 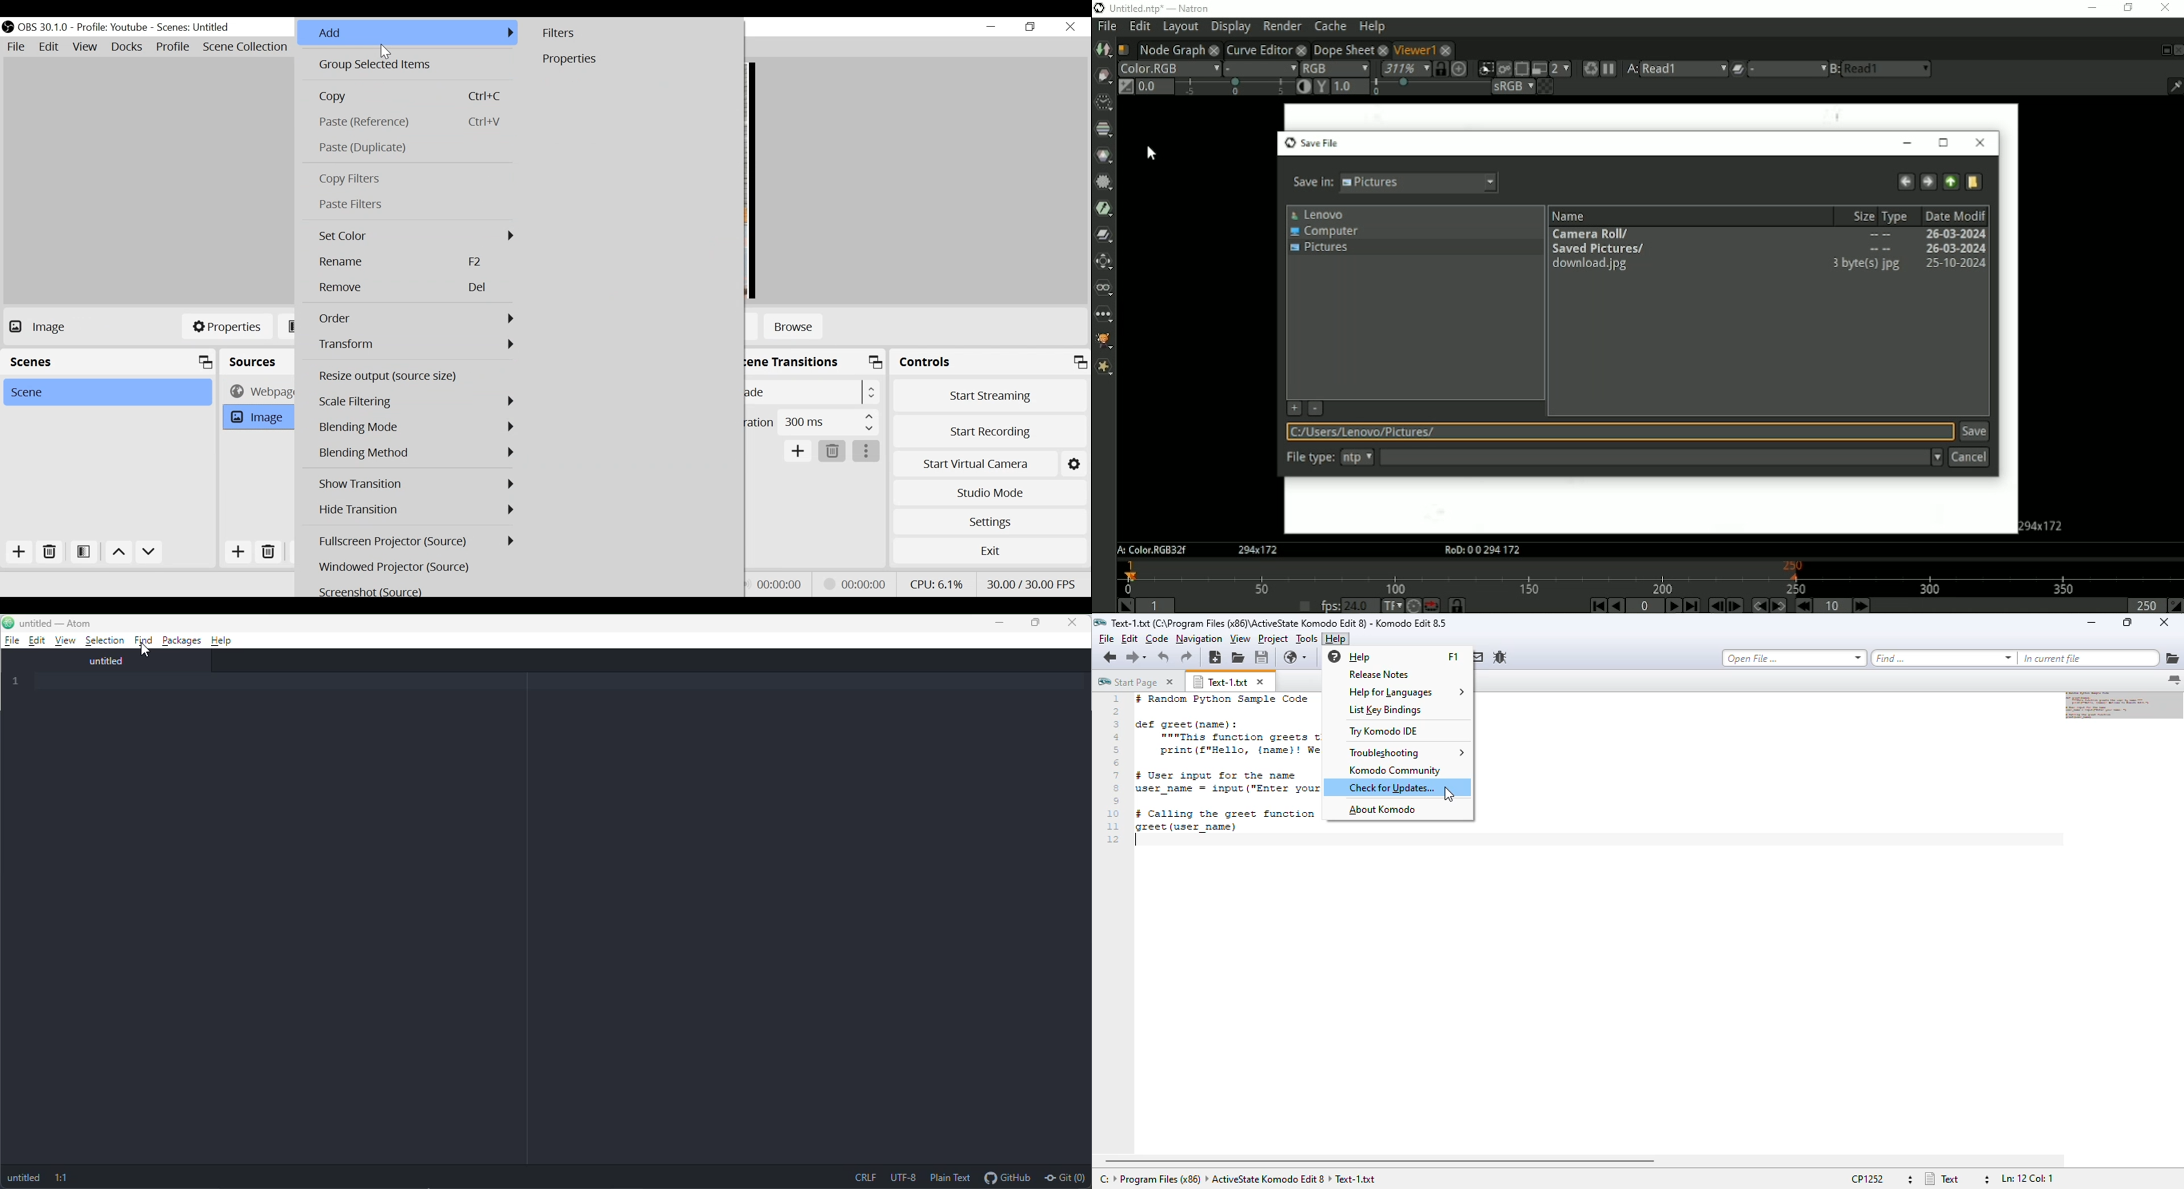 What do you see at coordinates (20, 553) in the screenshot?
I see `Add` at bounding box center [20, 553].